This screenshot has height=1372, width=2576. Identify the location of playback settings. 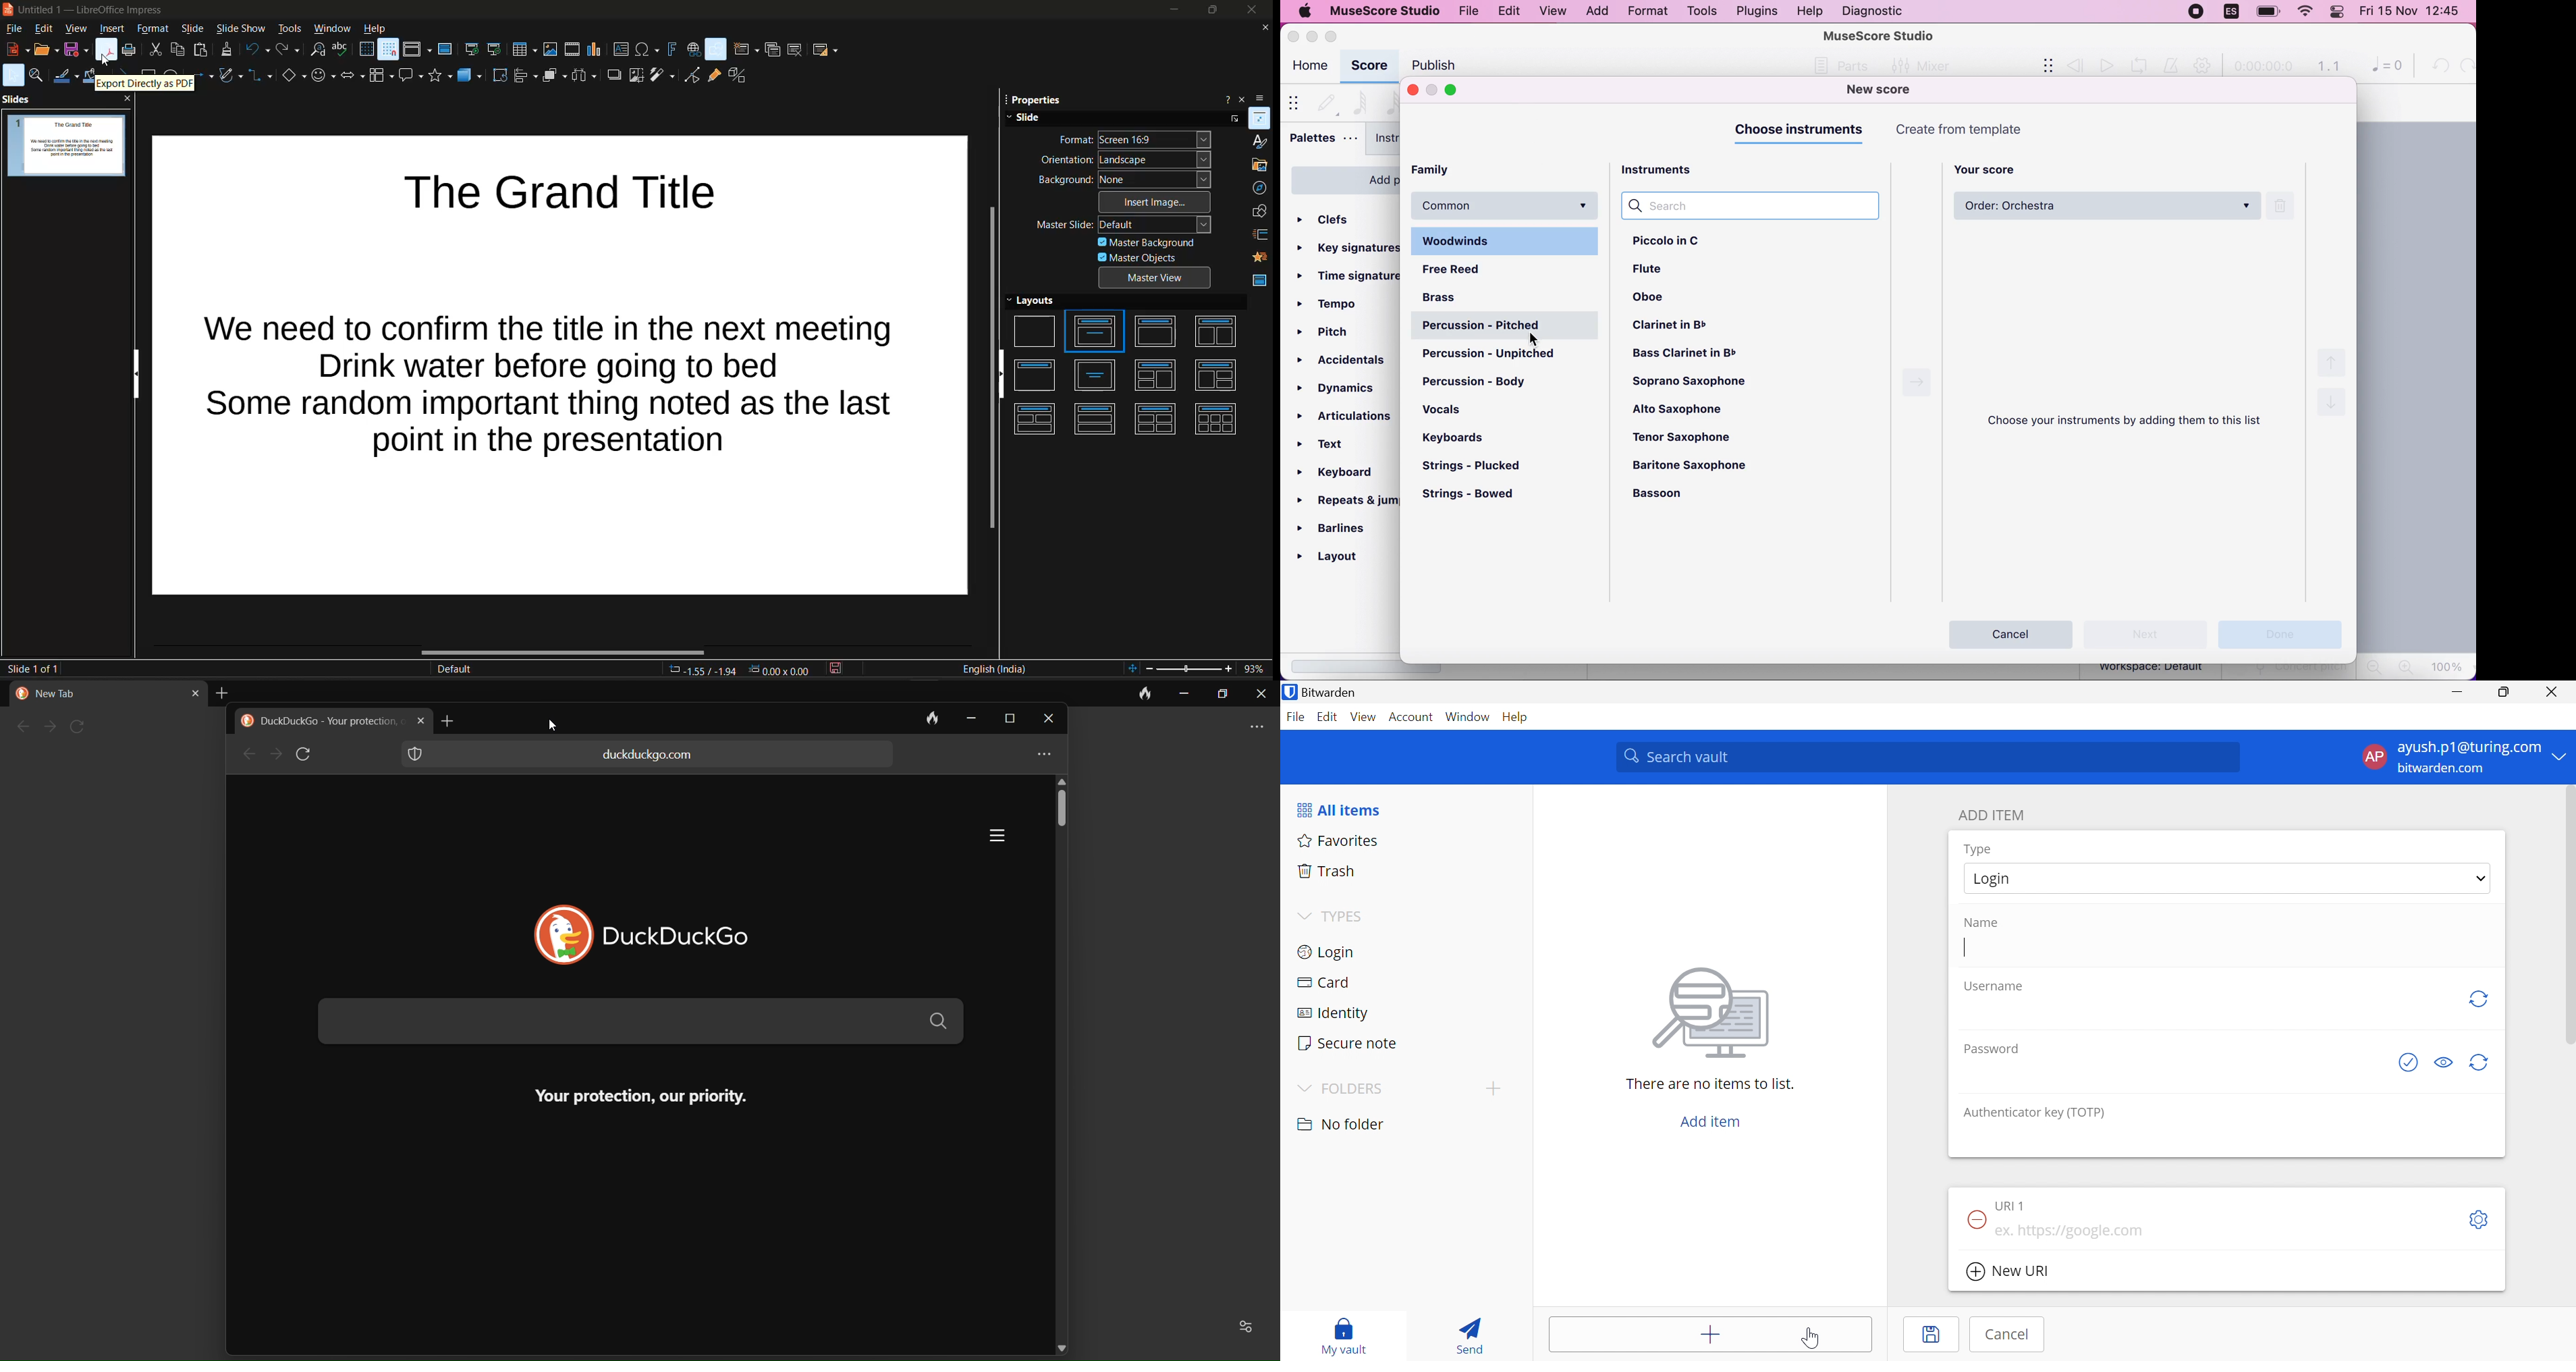
(2205, 66).